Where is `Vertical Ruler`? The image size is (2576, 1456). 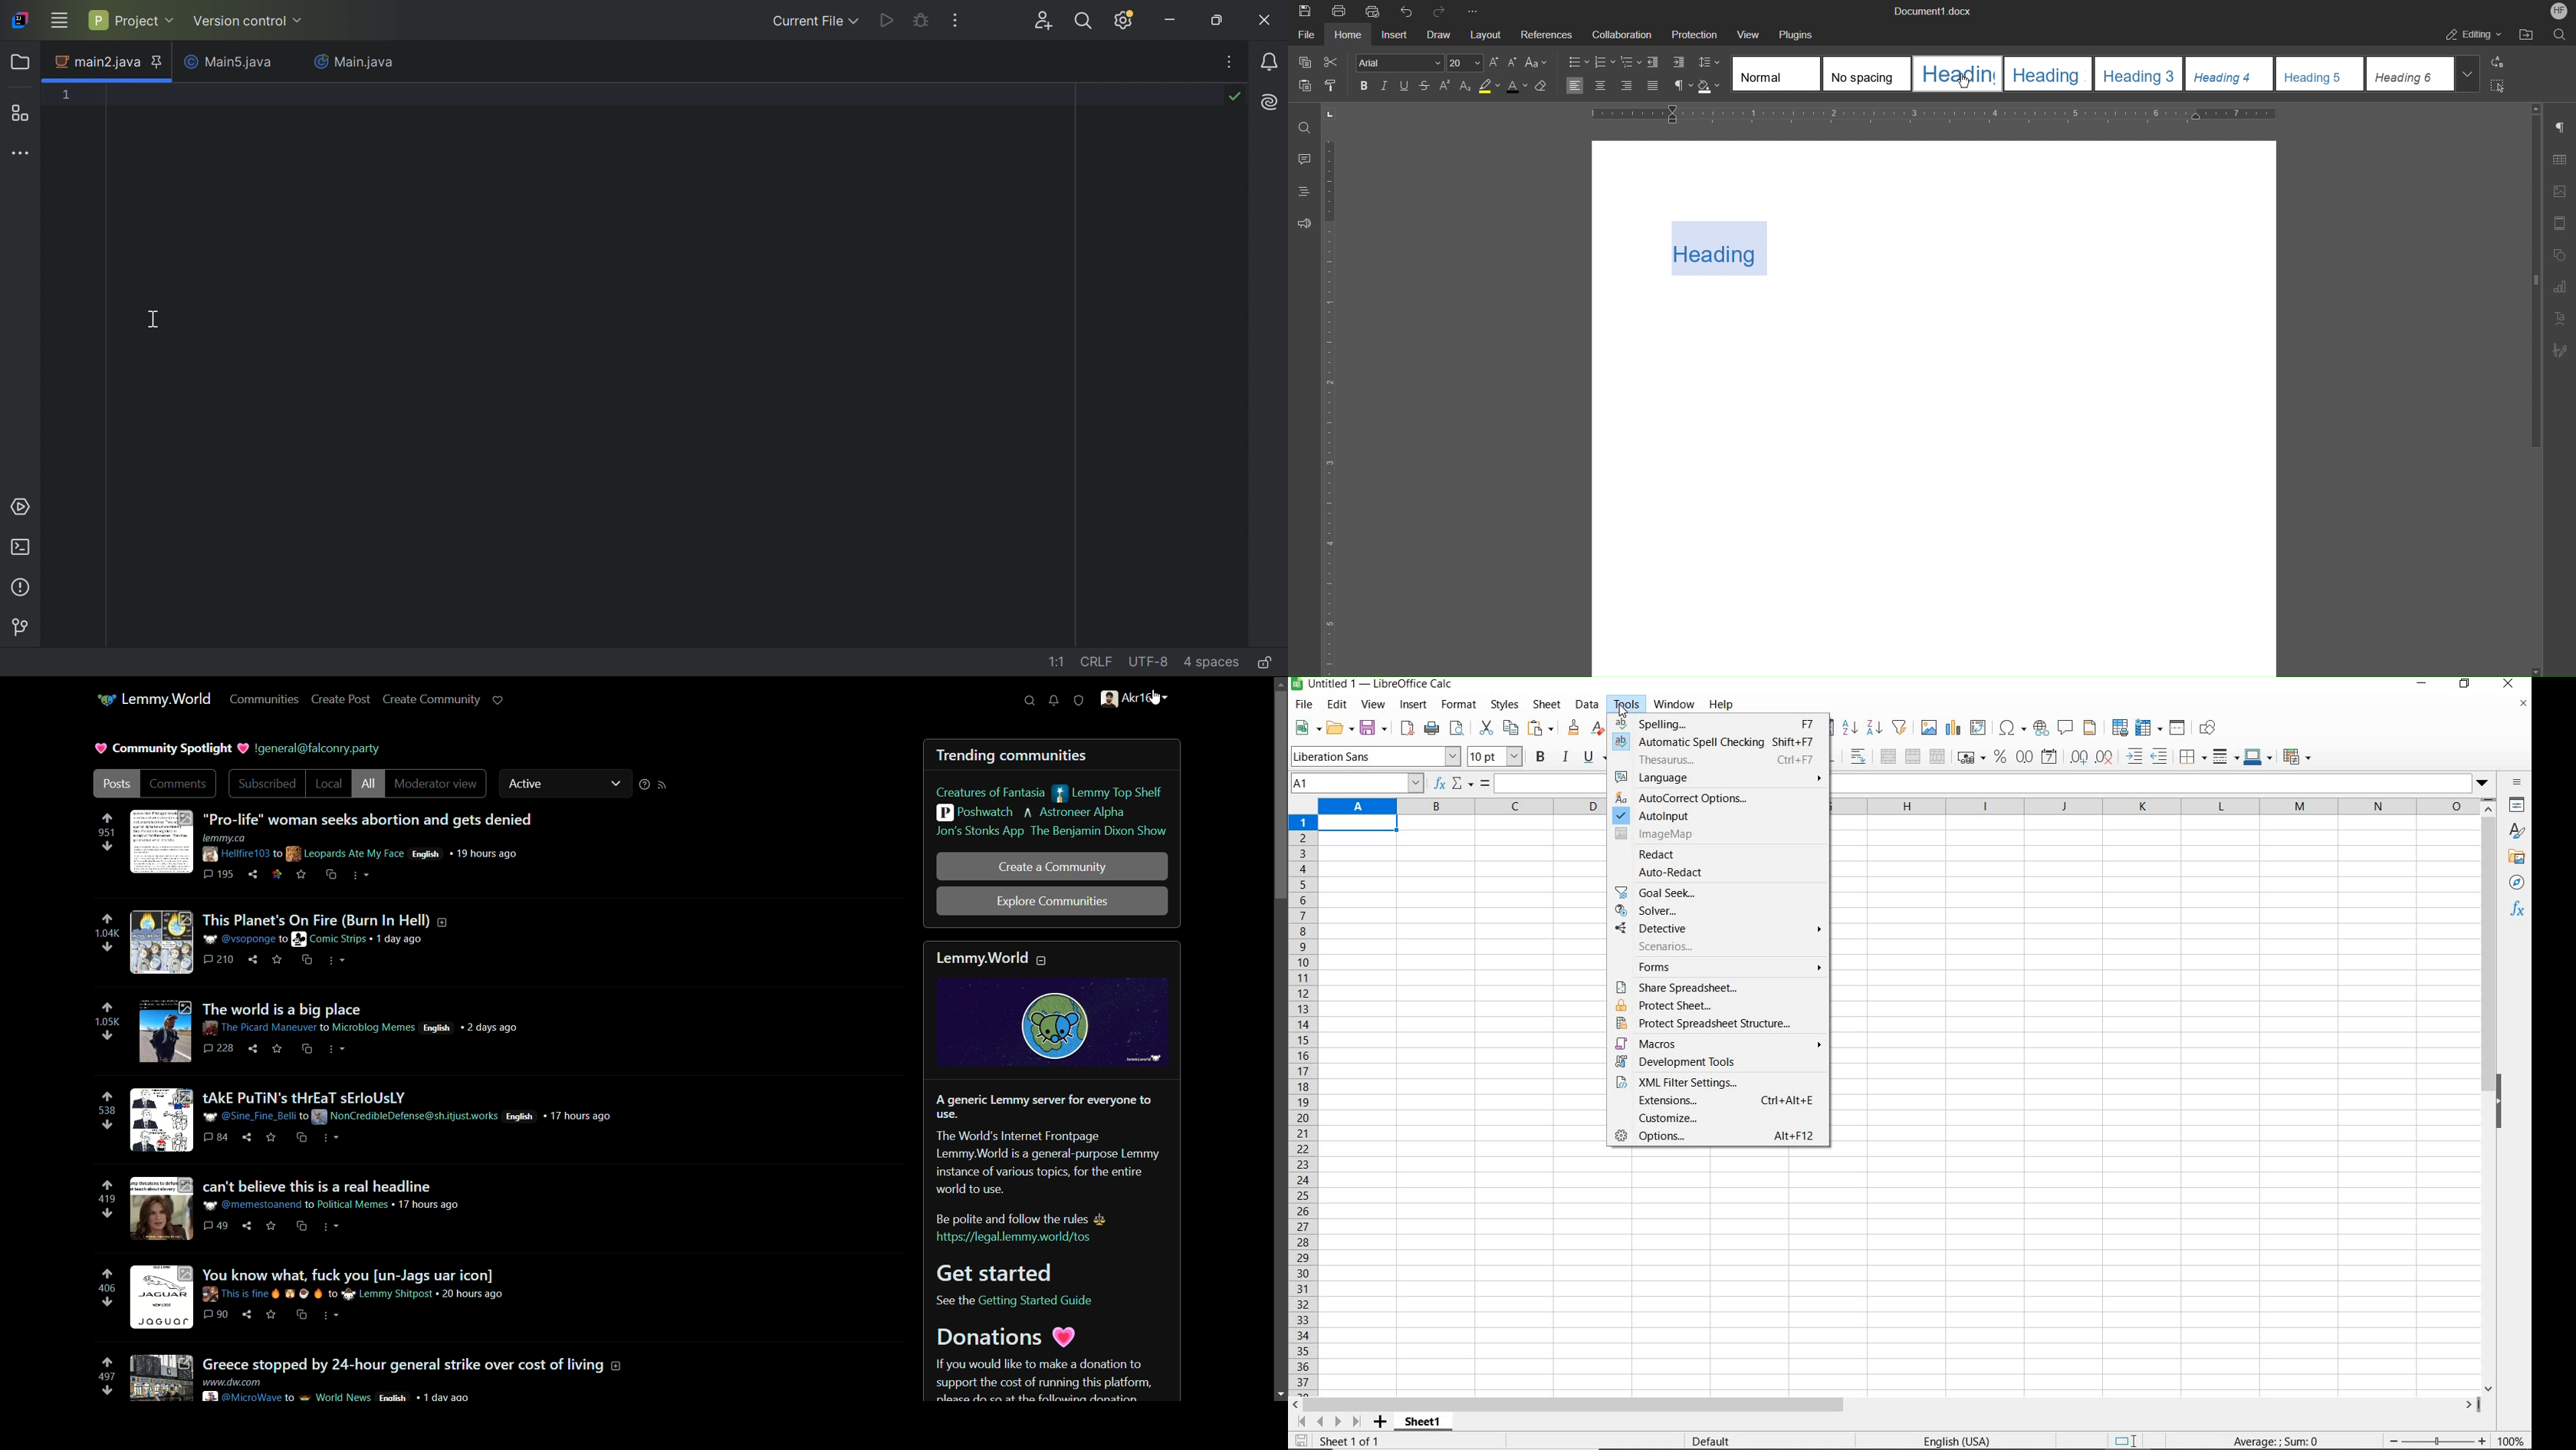 Vertical Ruler is located at coordinates (1333, 406).